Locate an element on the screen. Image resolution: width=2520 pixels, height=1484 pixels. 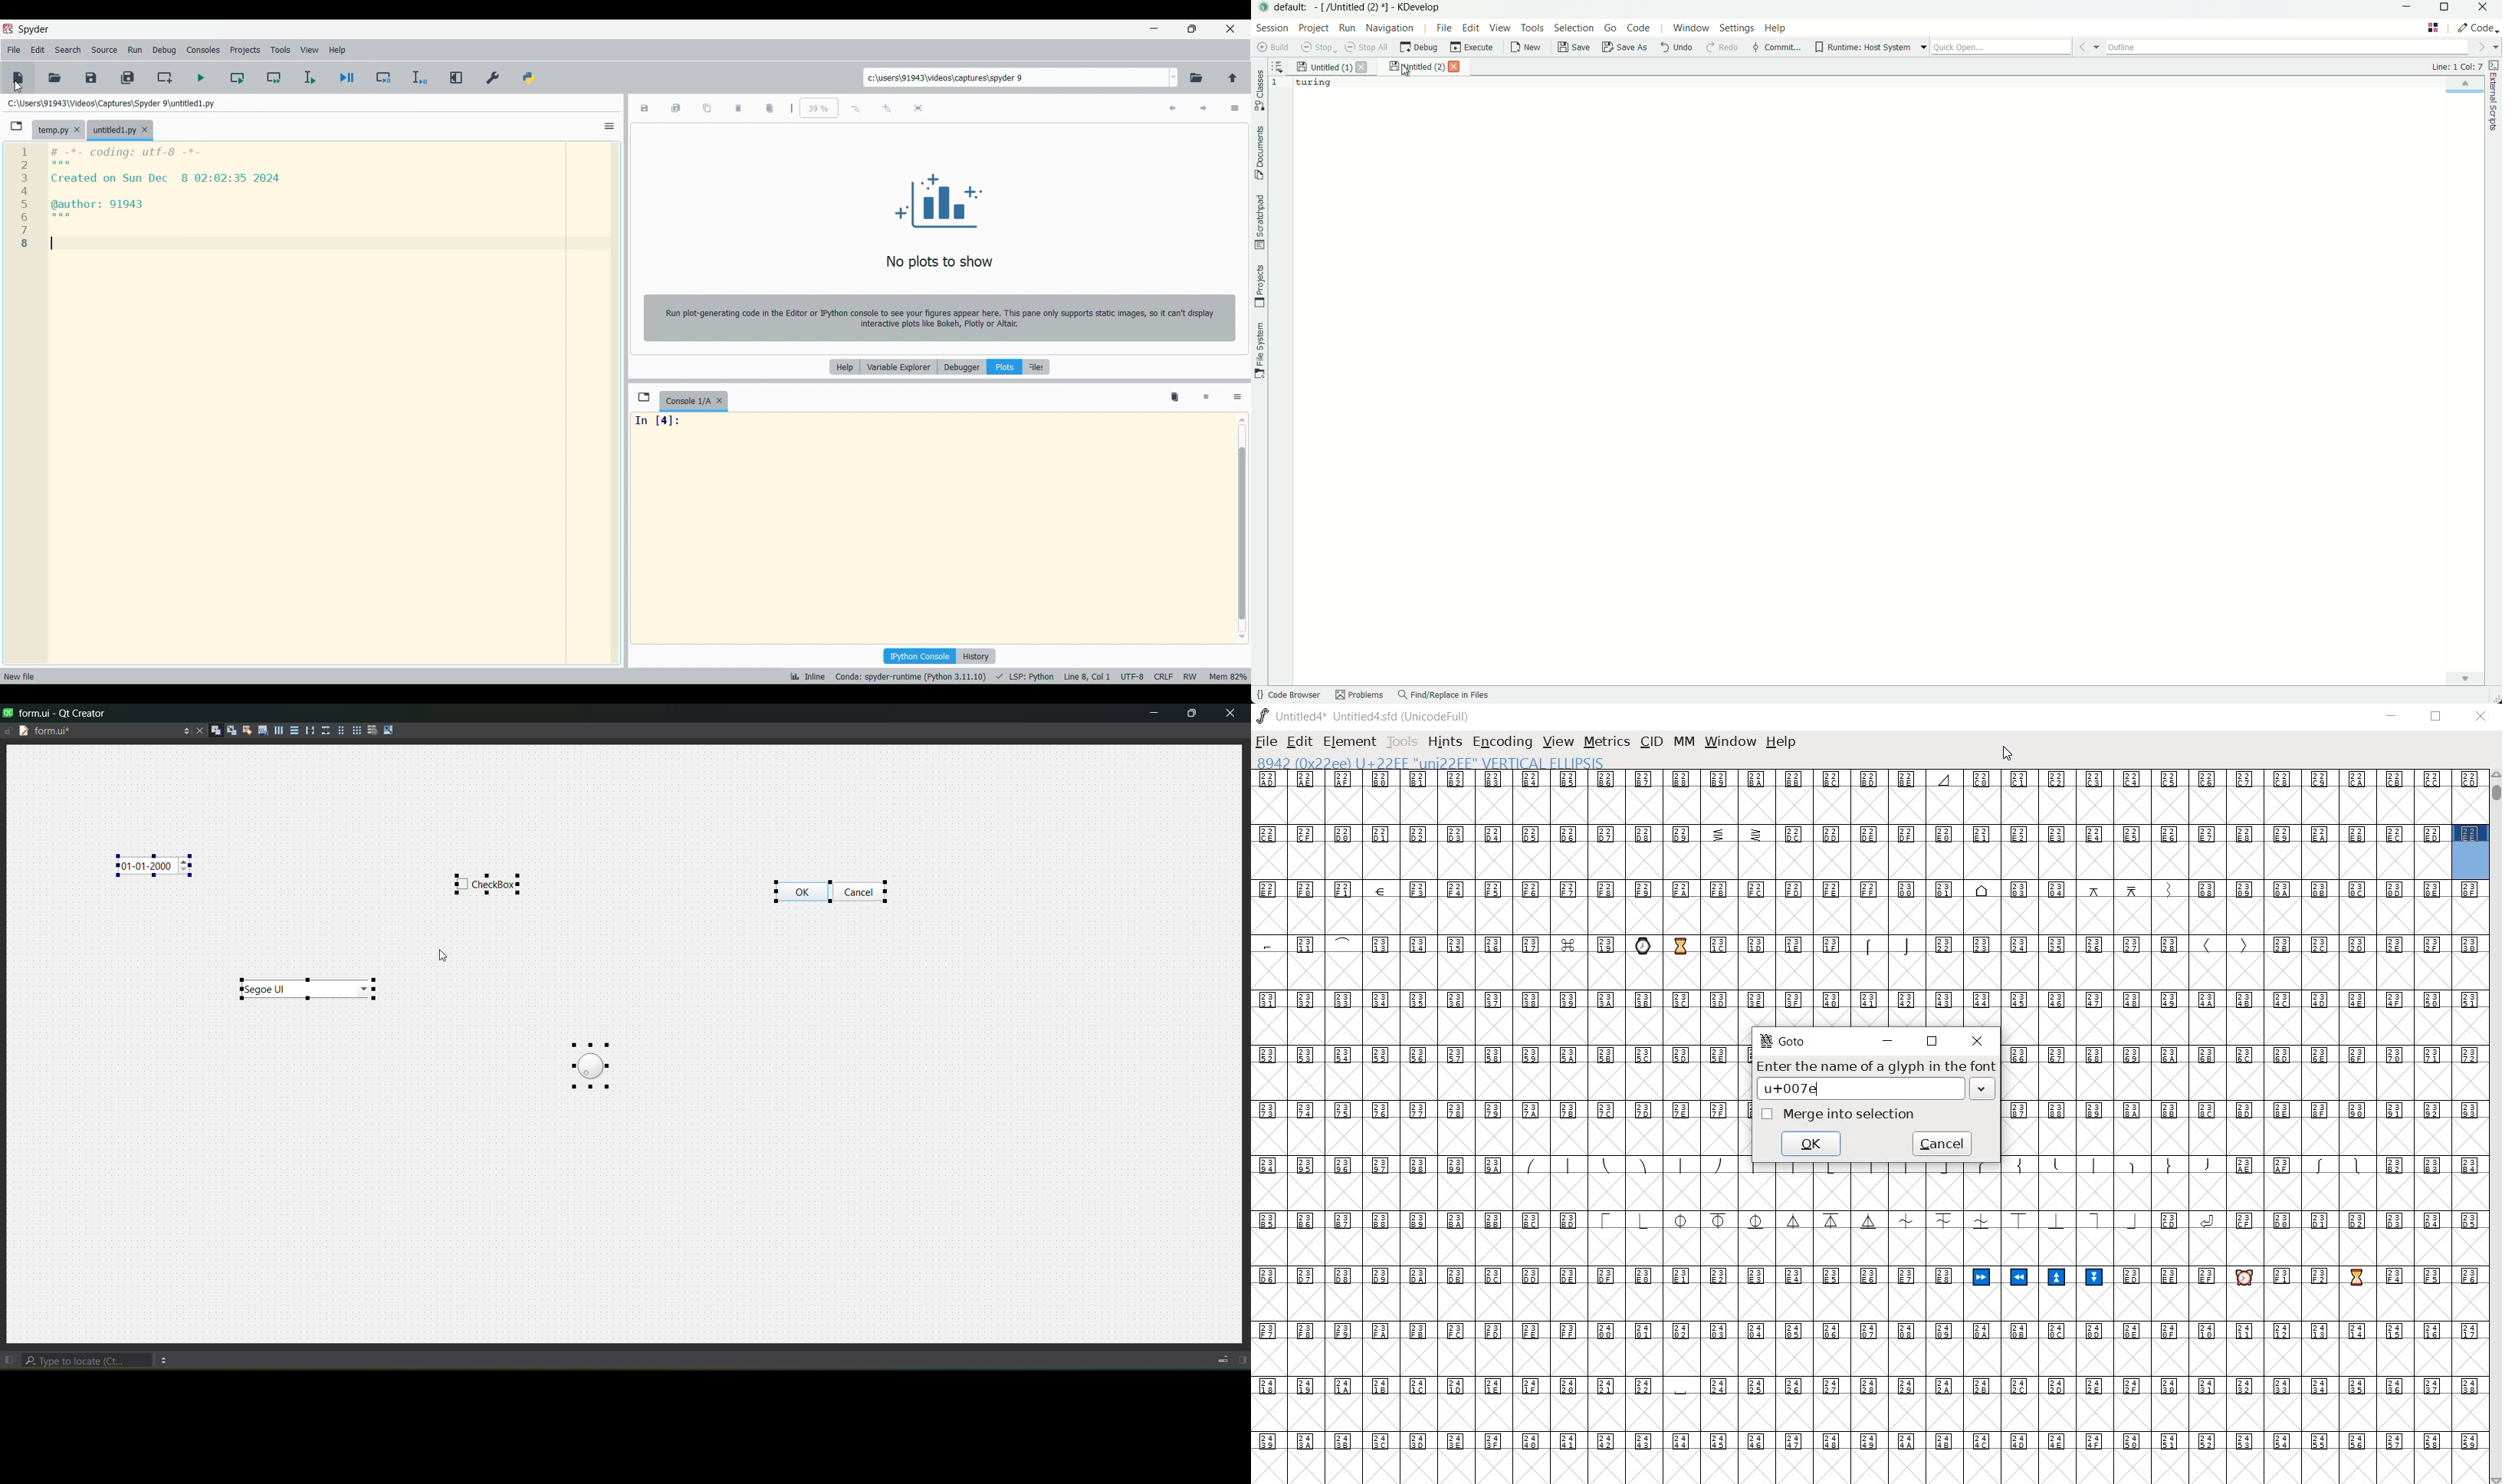
Delete all plots is located at coordinates (770, 108).